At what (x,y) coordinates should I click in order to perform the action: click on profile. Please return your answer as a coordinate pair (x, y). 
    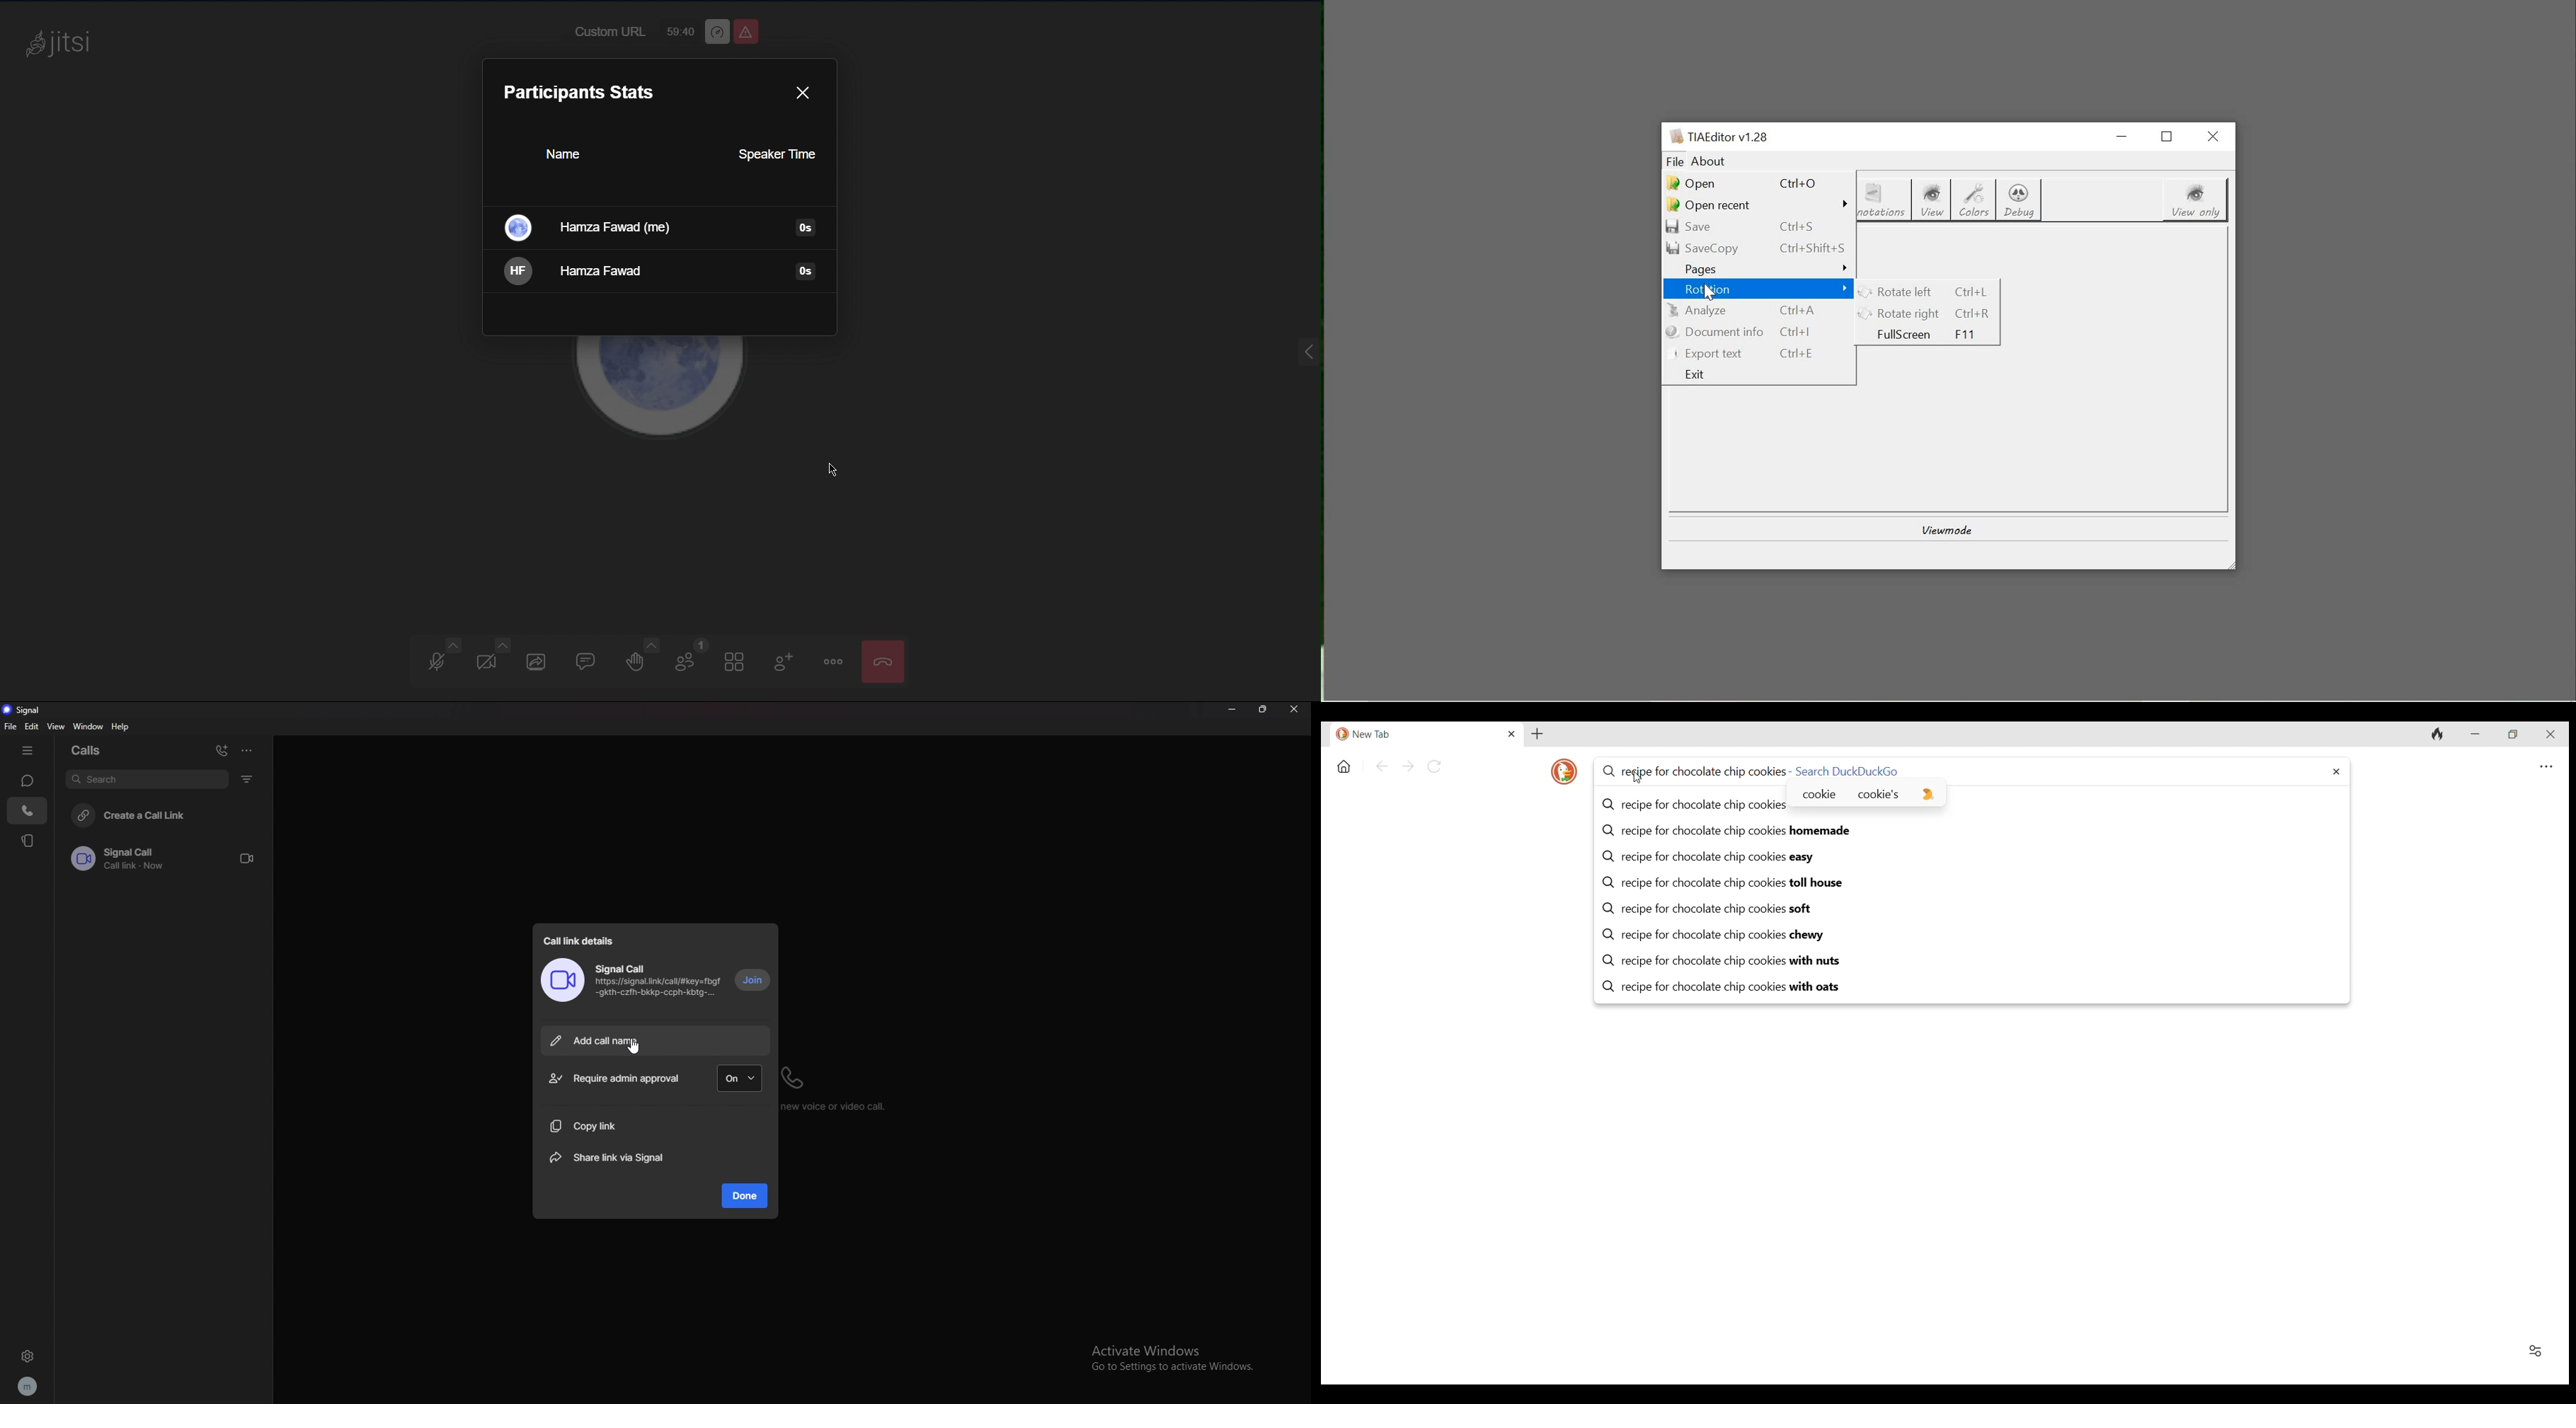
    Looking at the image, I should click on (27, 1387).